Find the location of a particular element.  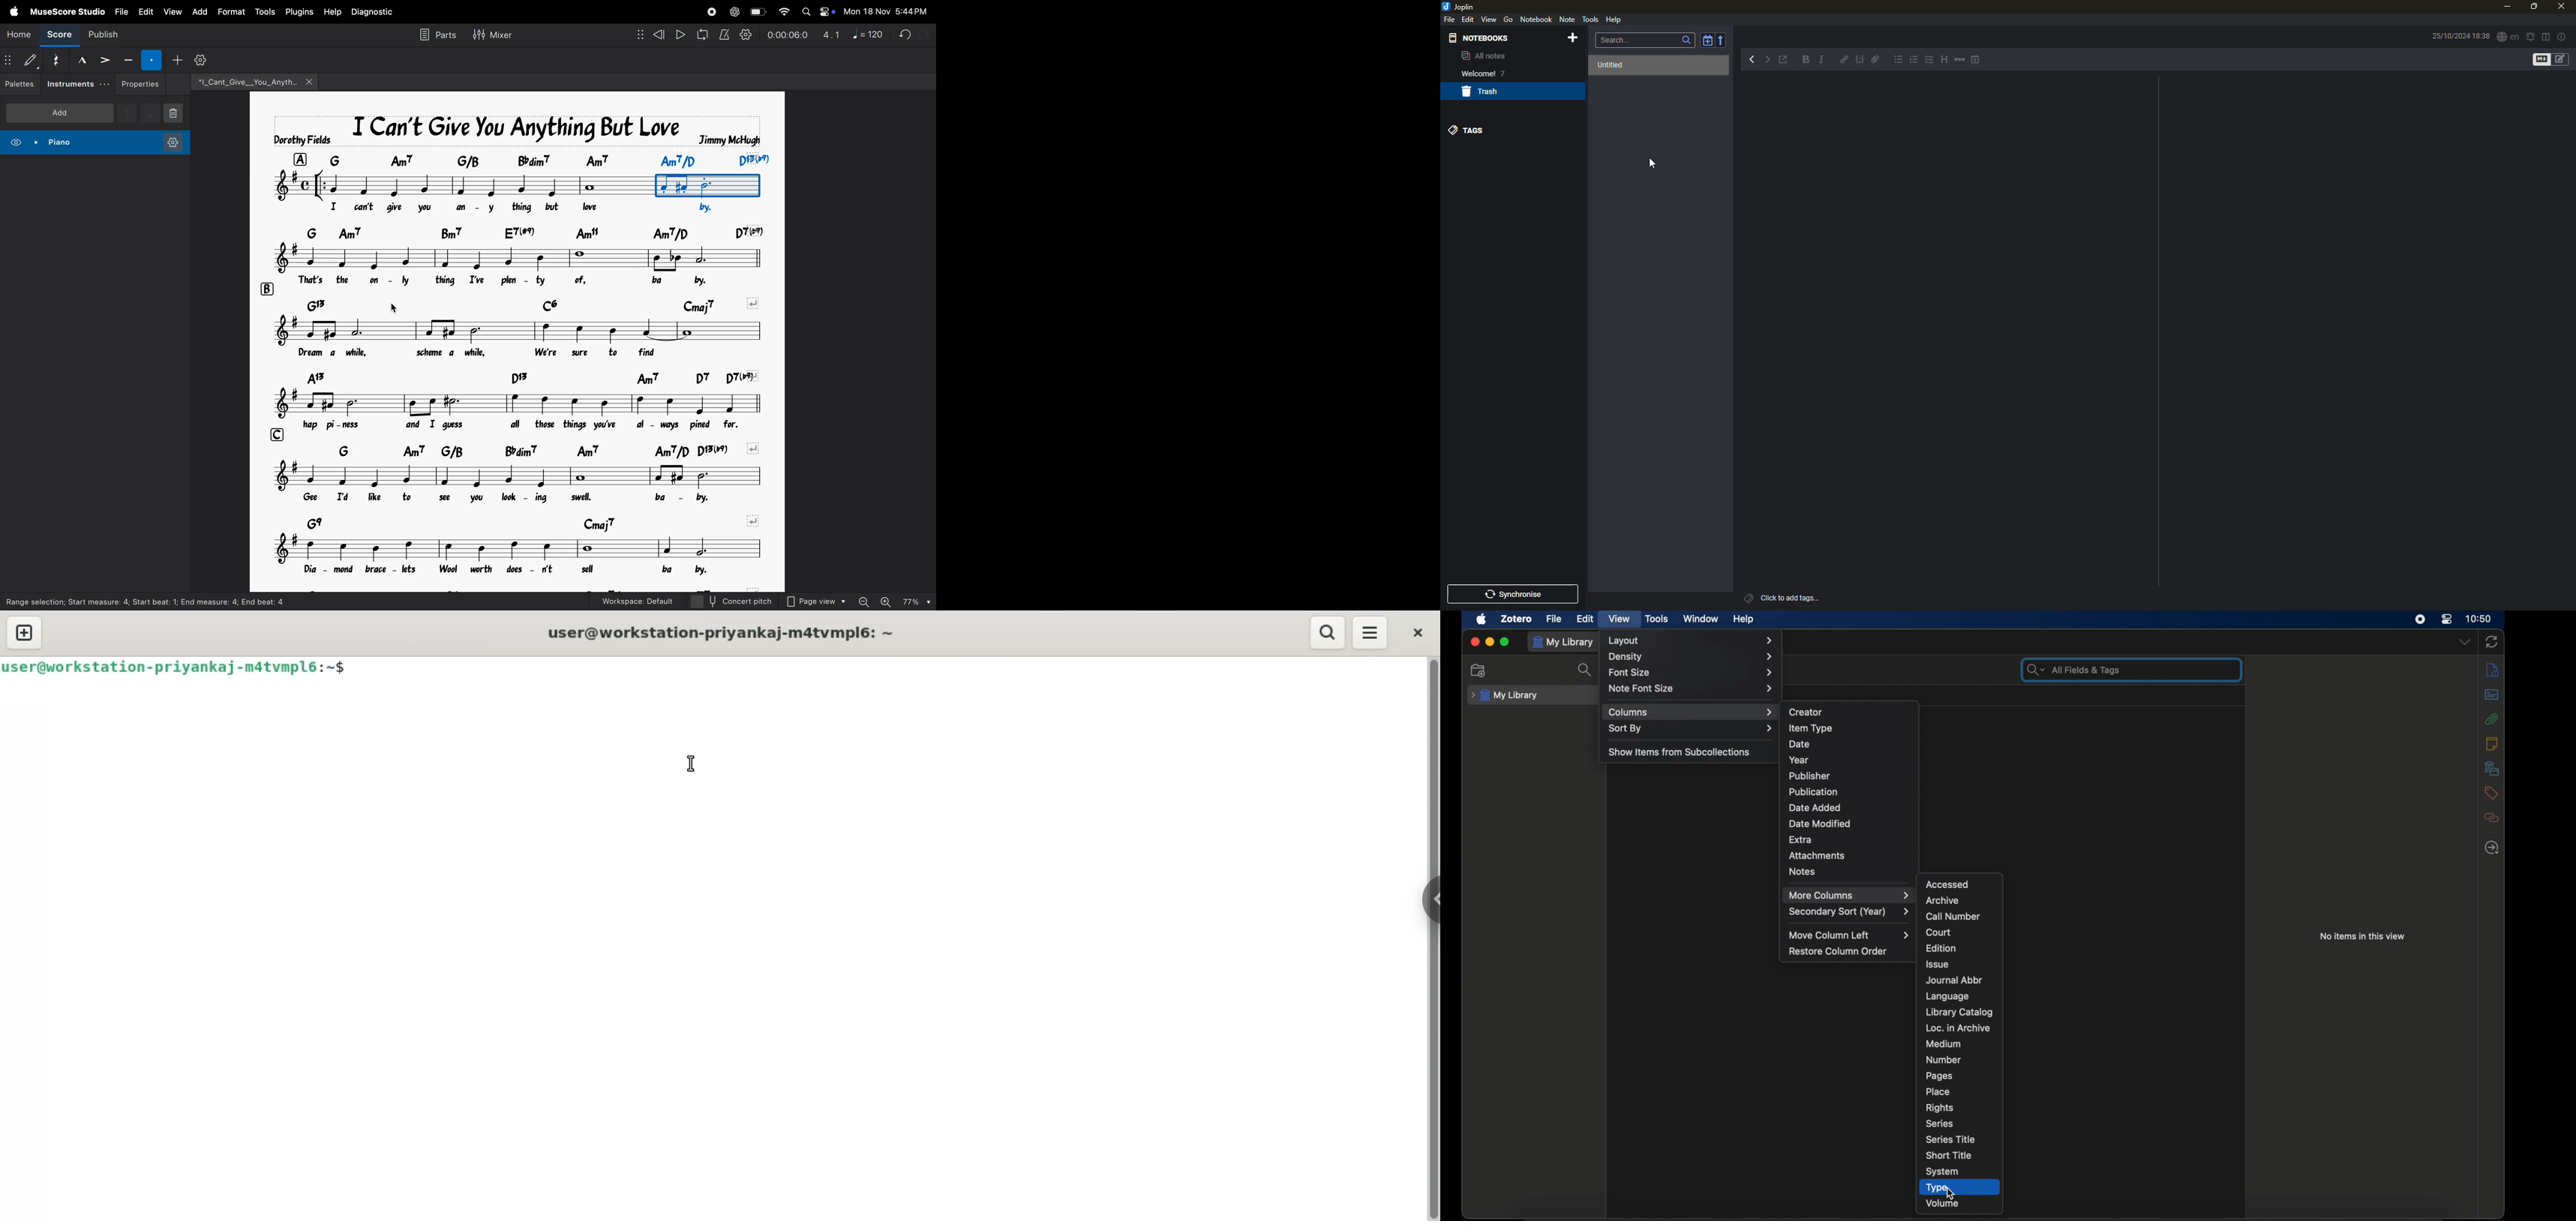

add is located at coordinates (60, 112).